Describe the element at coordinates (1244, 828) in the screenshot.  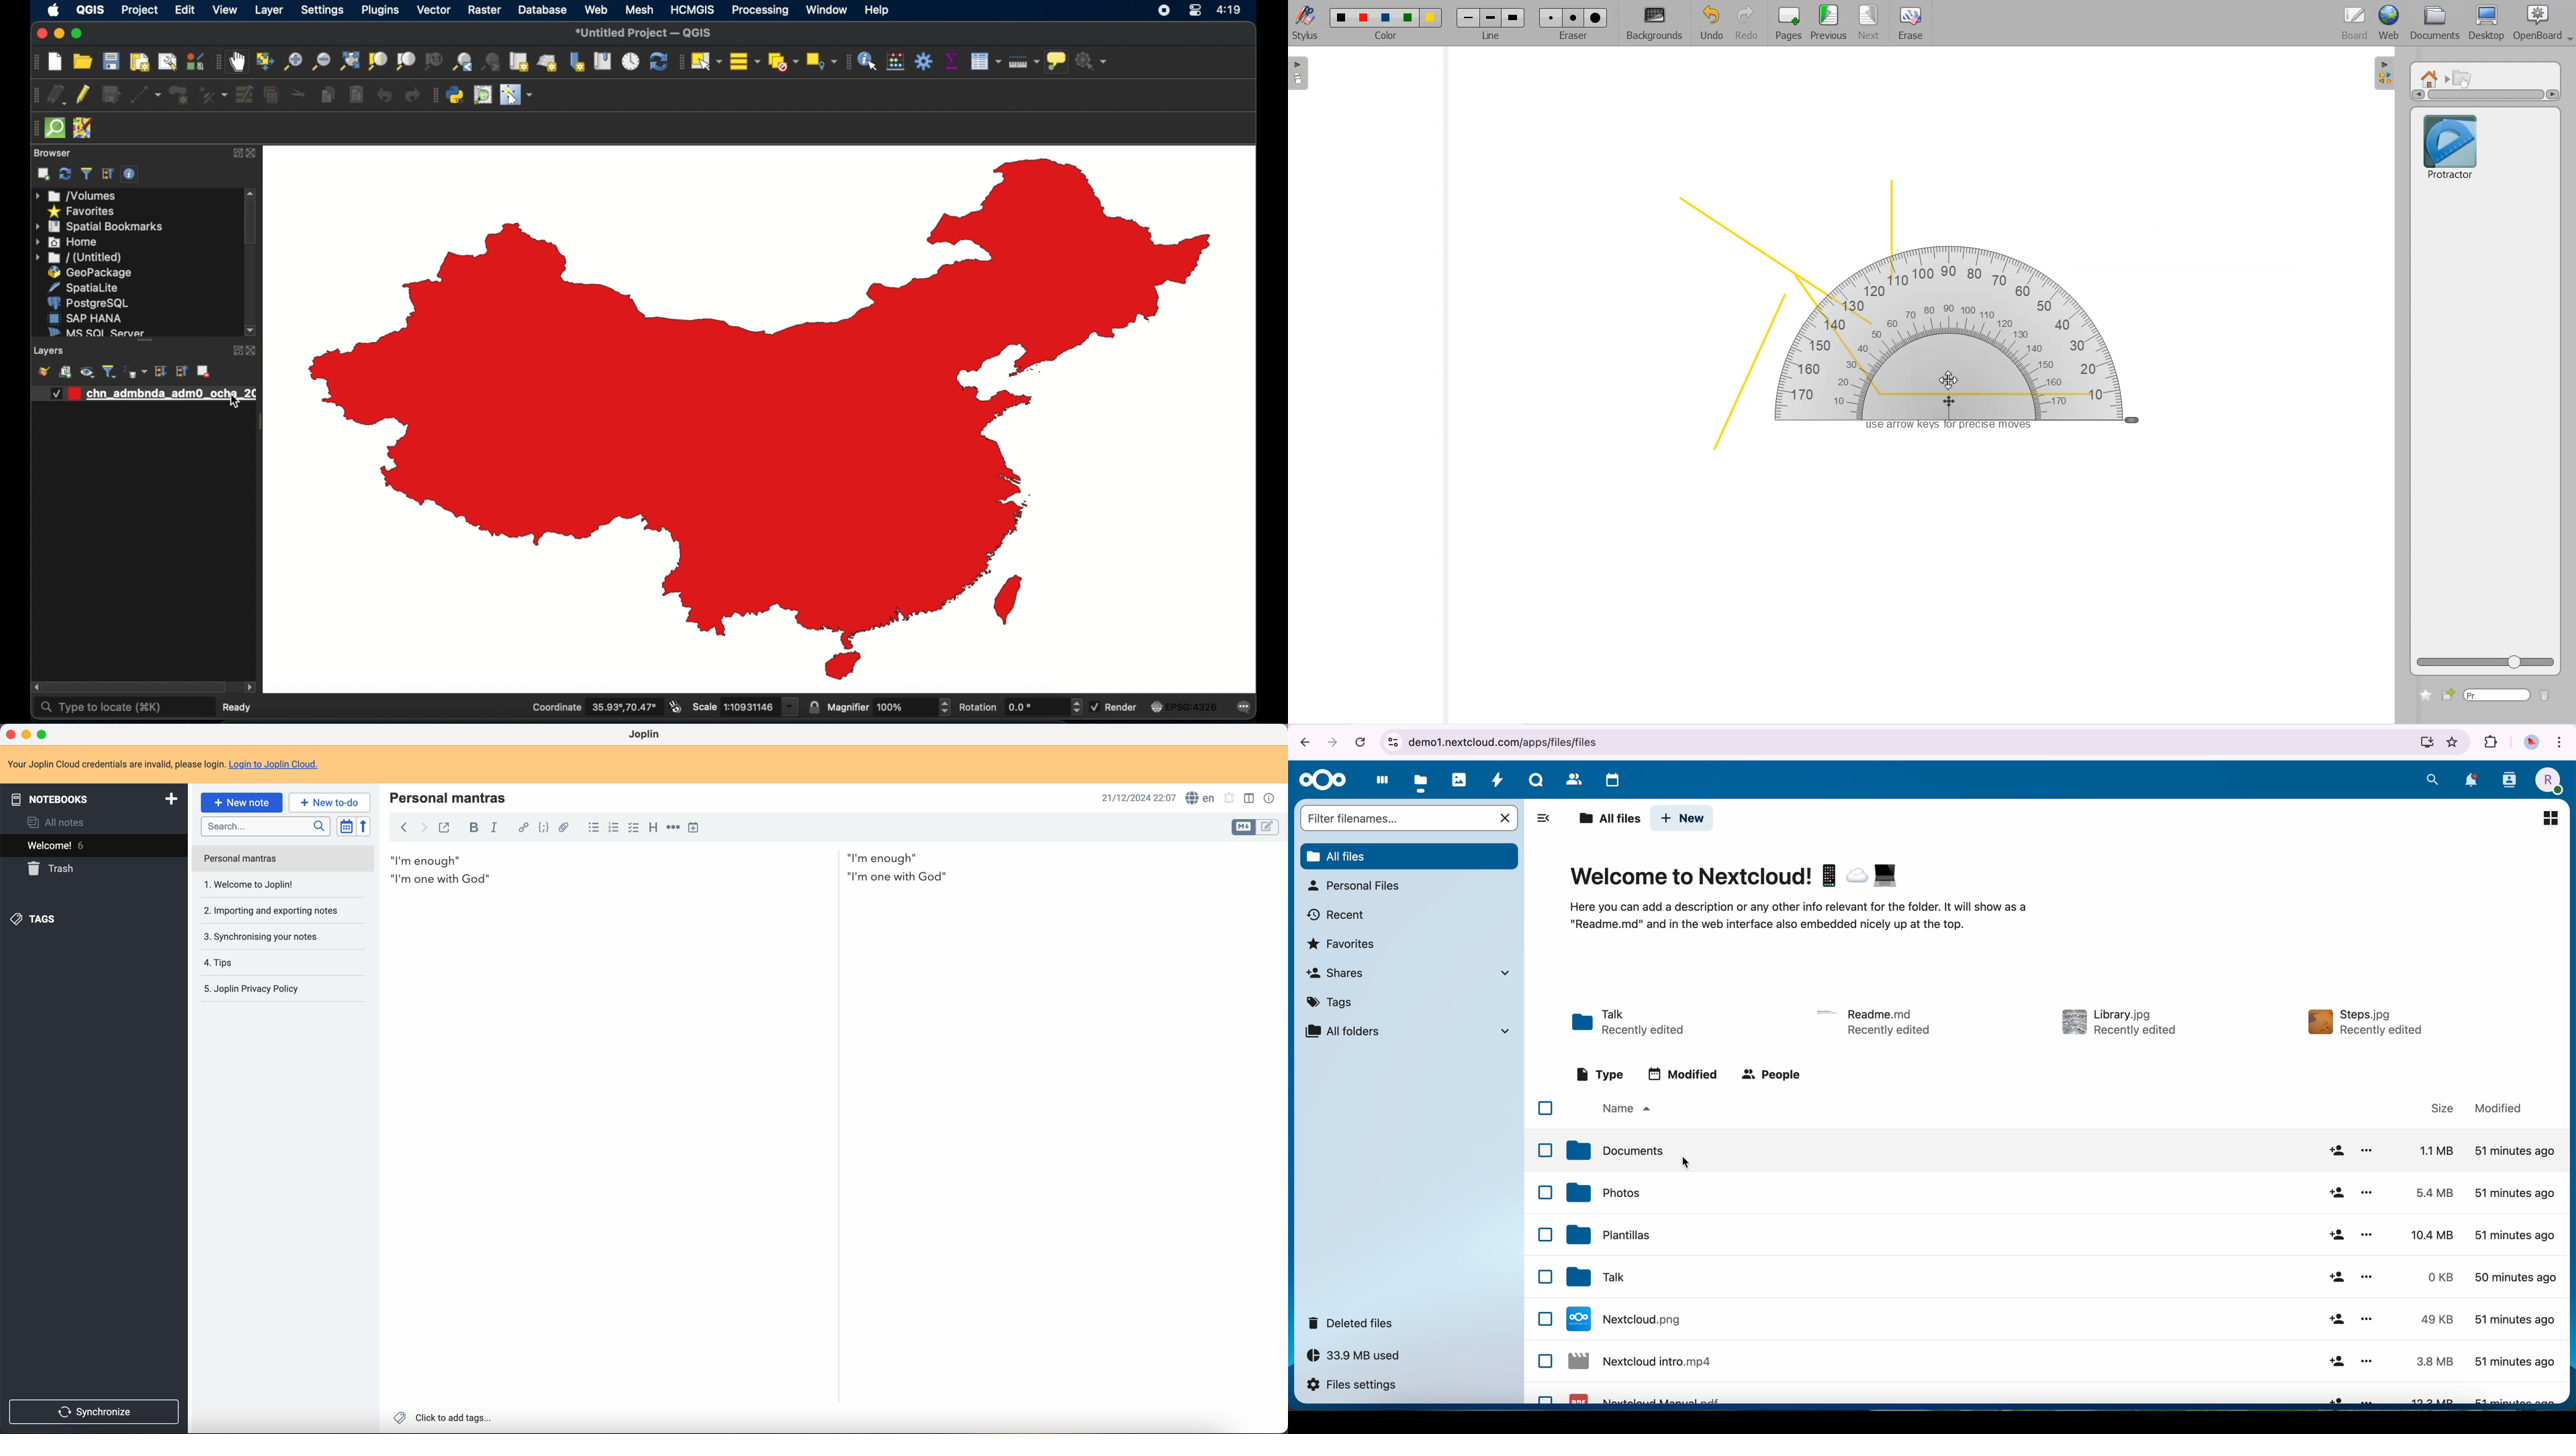
I see `toggle edit layout` at that location.